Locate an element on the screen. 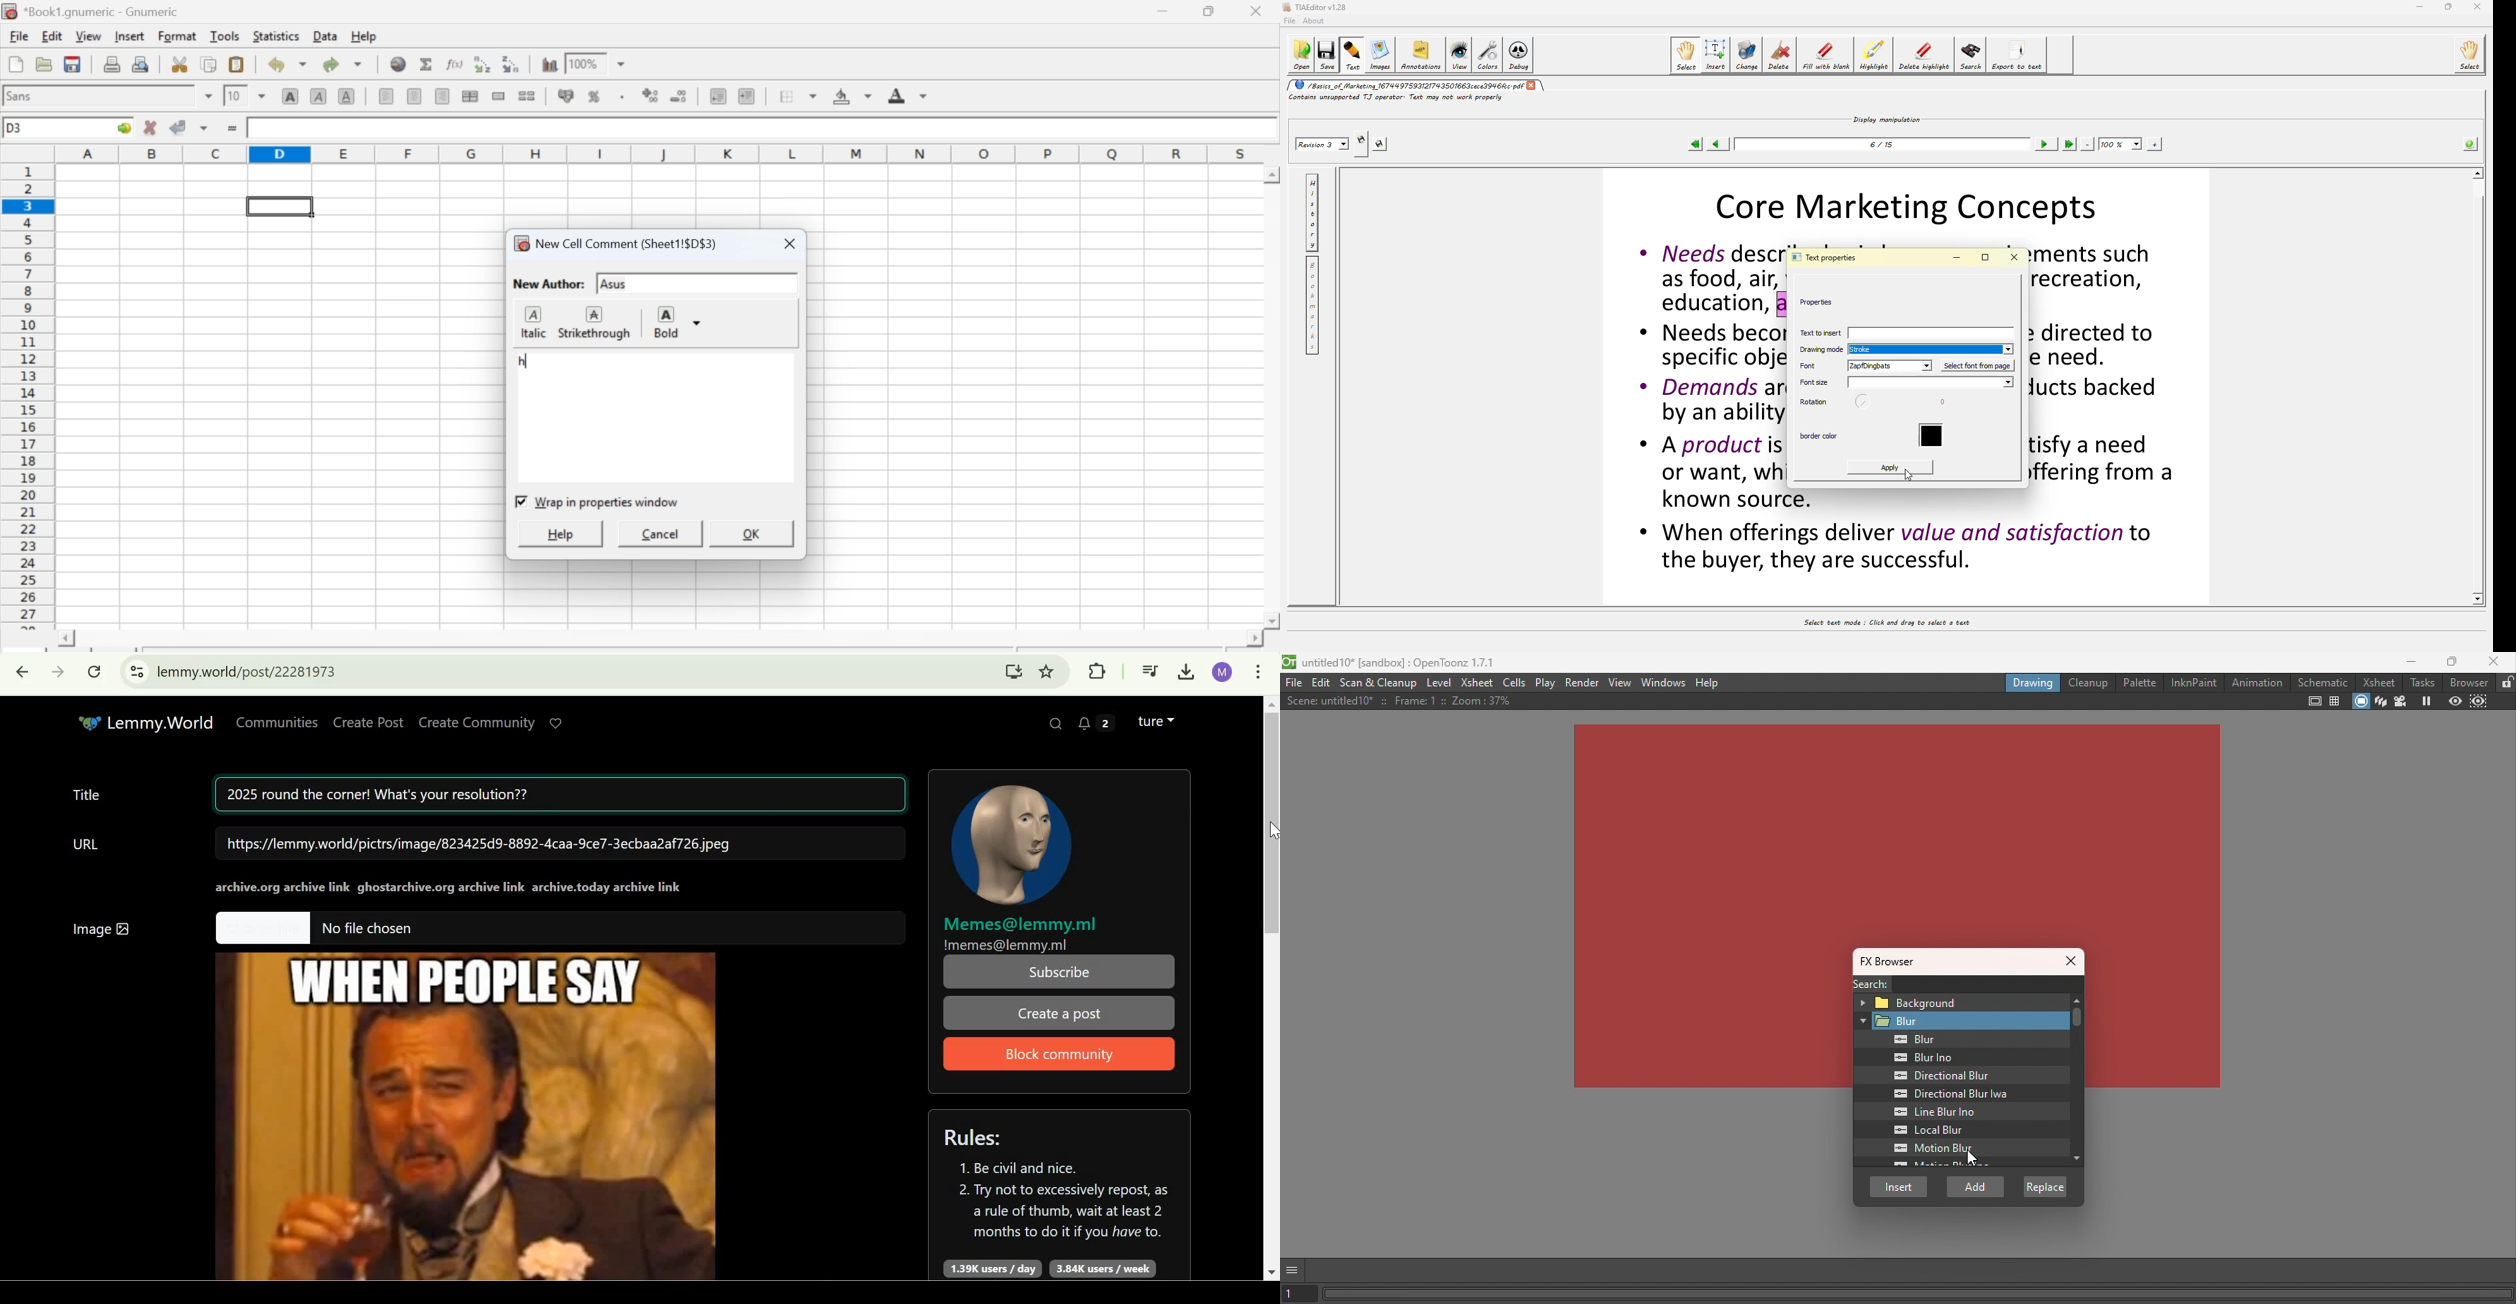  cursor is located at coordinates (1973, 1160).